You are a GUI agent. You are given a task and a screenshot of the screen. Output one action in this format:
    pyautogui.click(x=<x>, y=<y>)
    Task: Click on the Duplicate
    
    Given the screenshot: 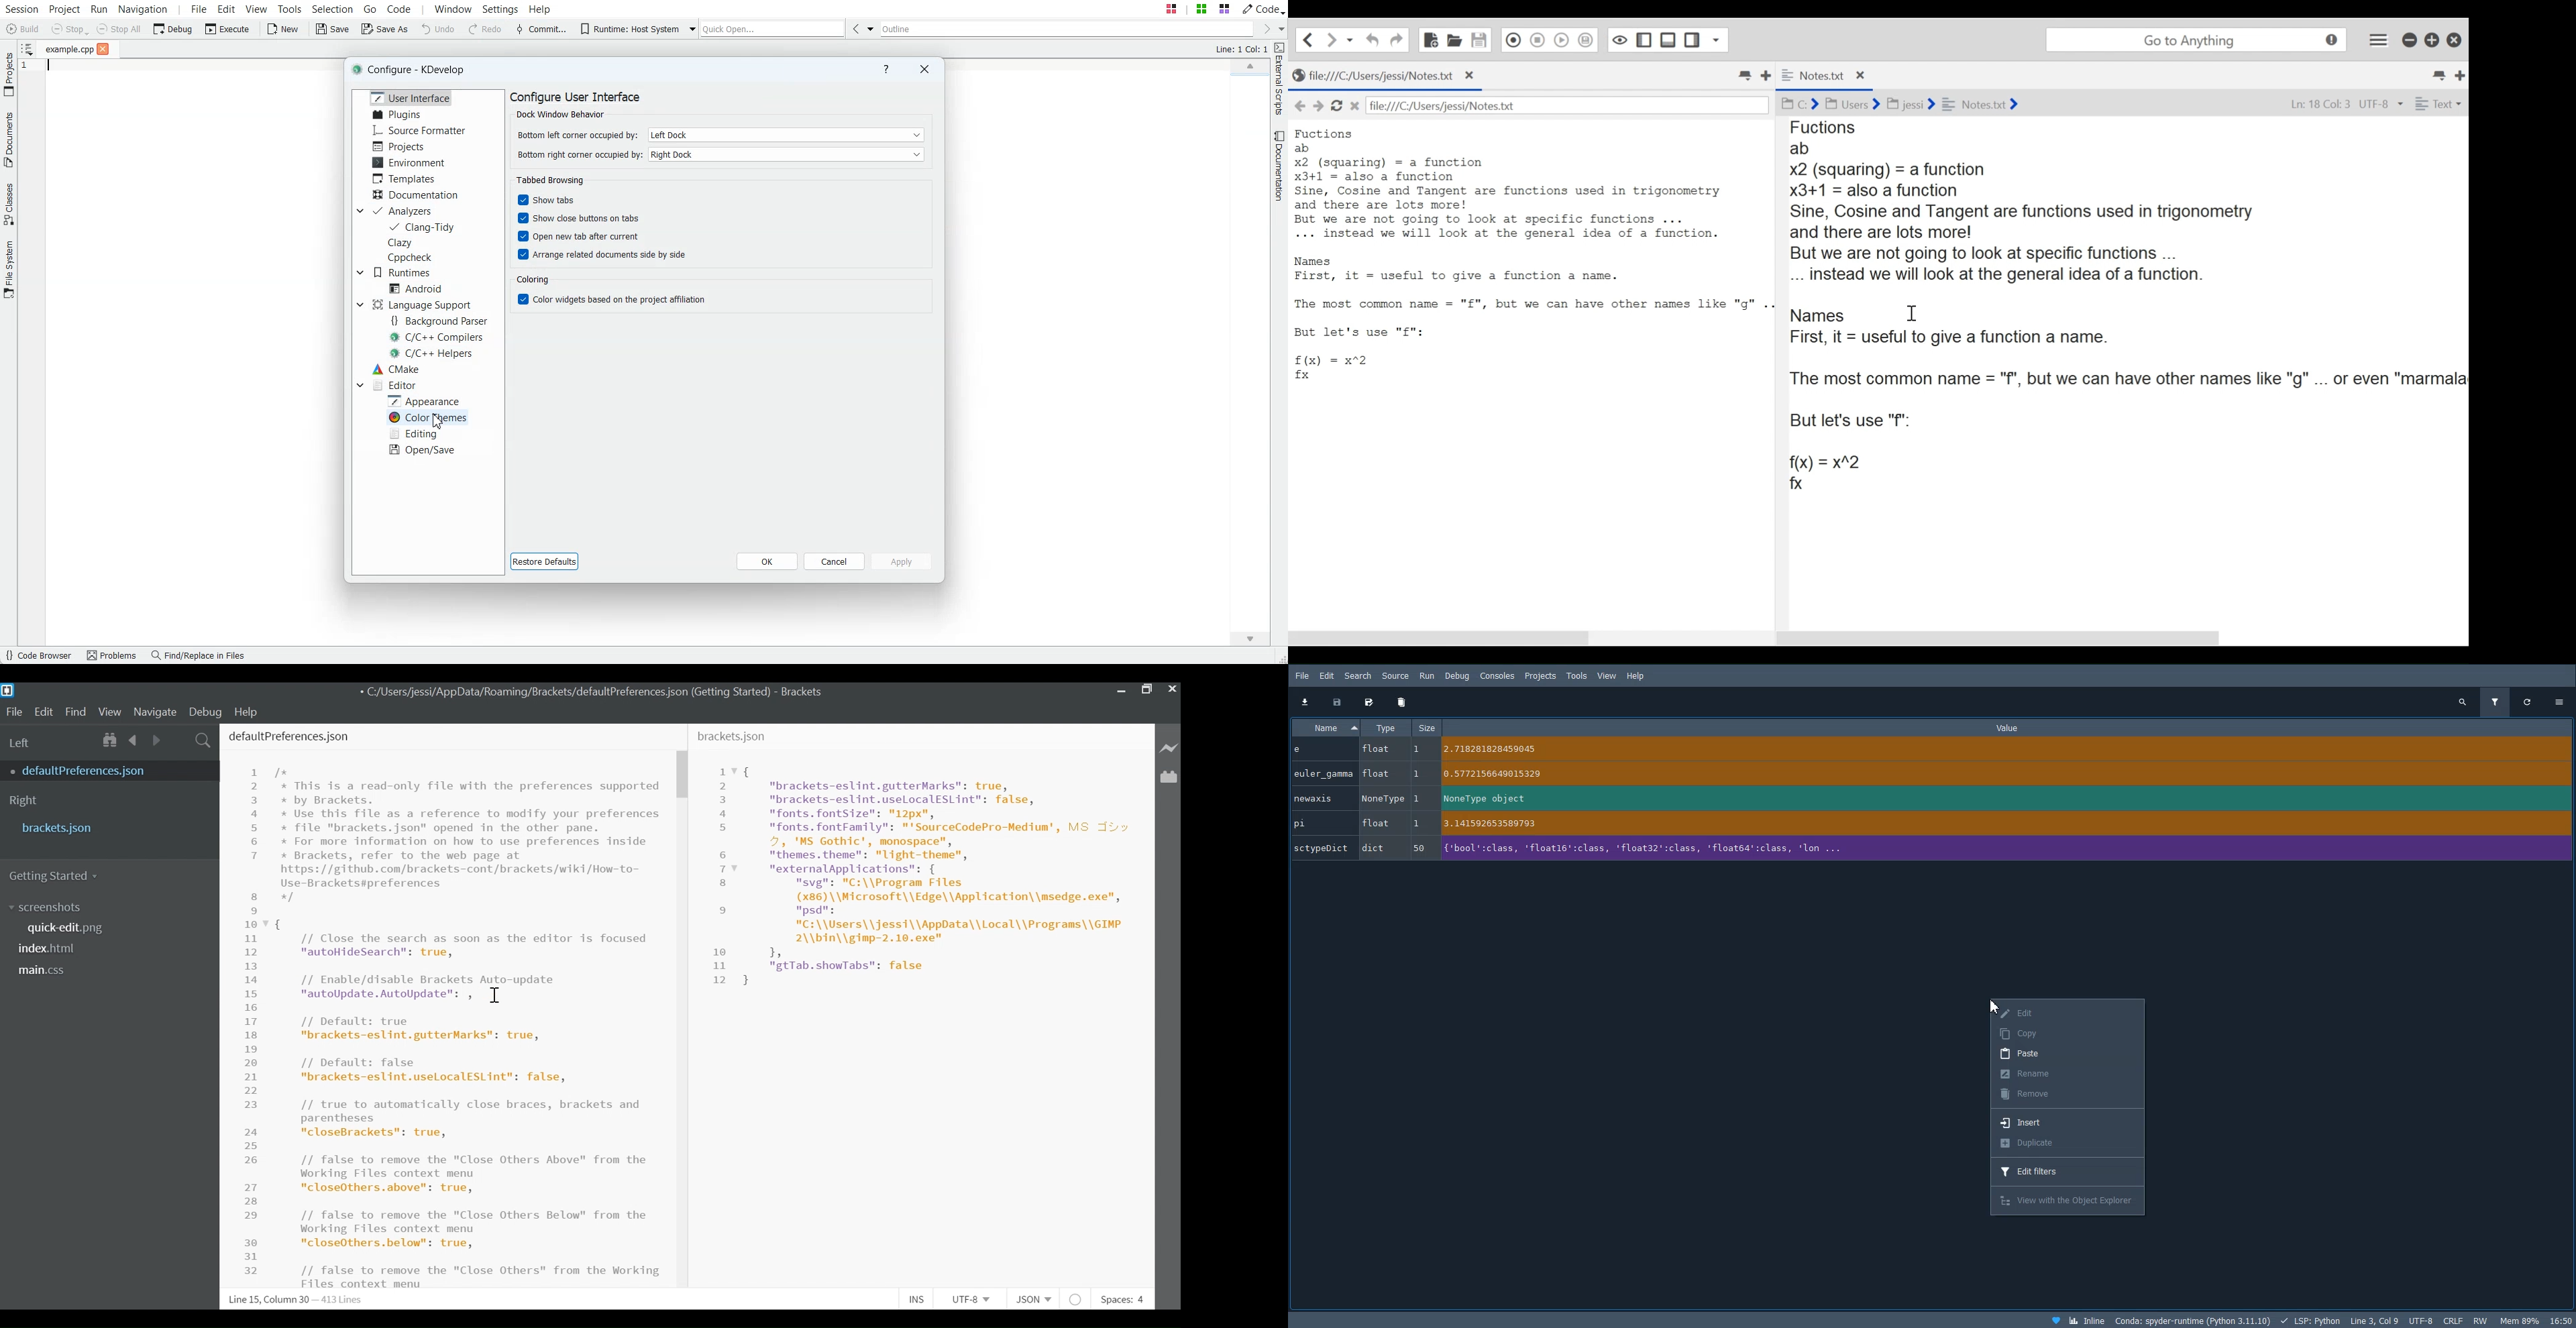 What is the action you would take?
    pyautogui.click(x=2067, y=1144)
    